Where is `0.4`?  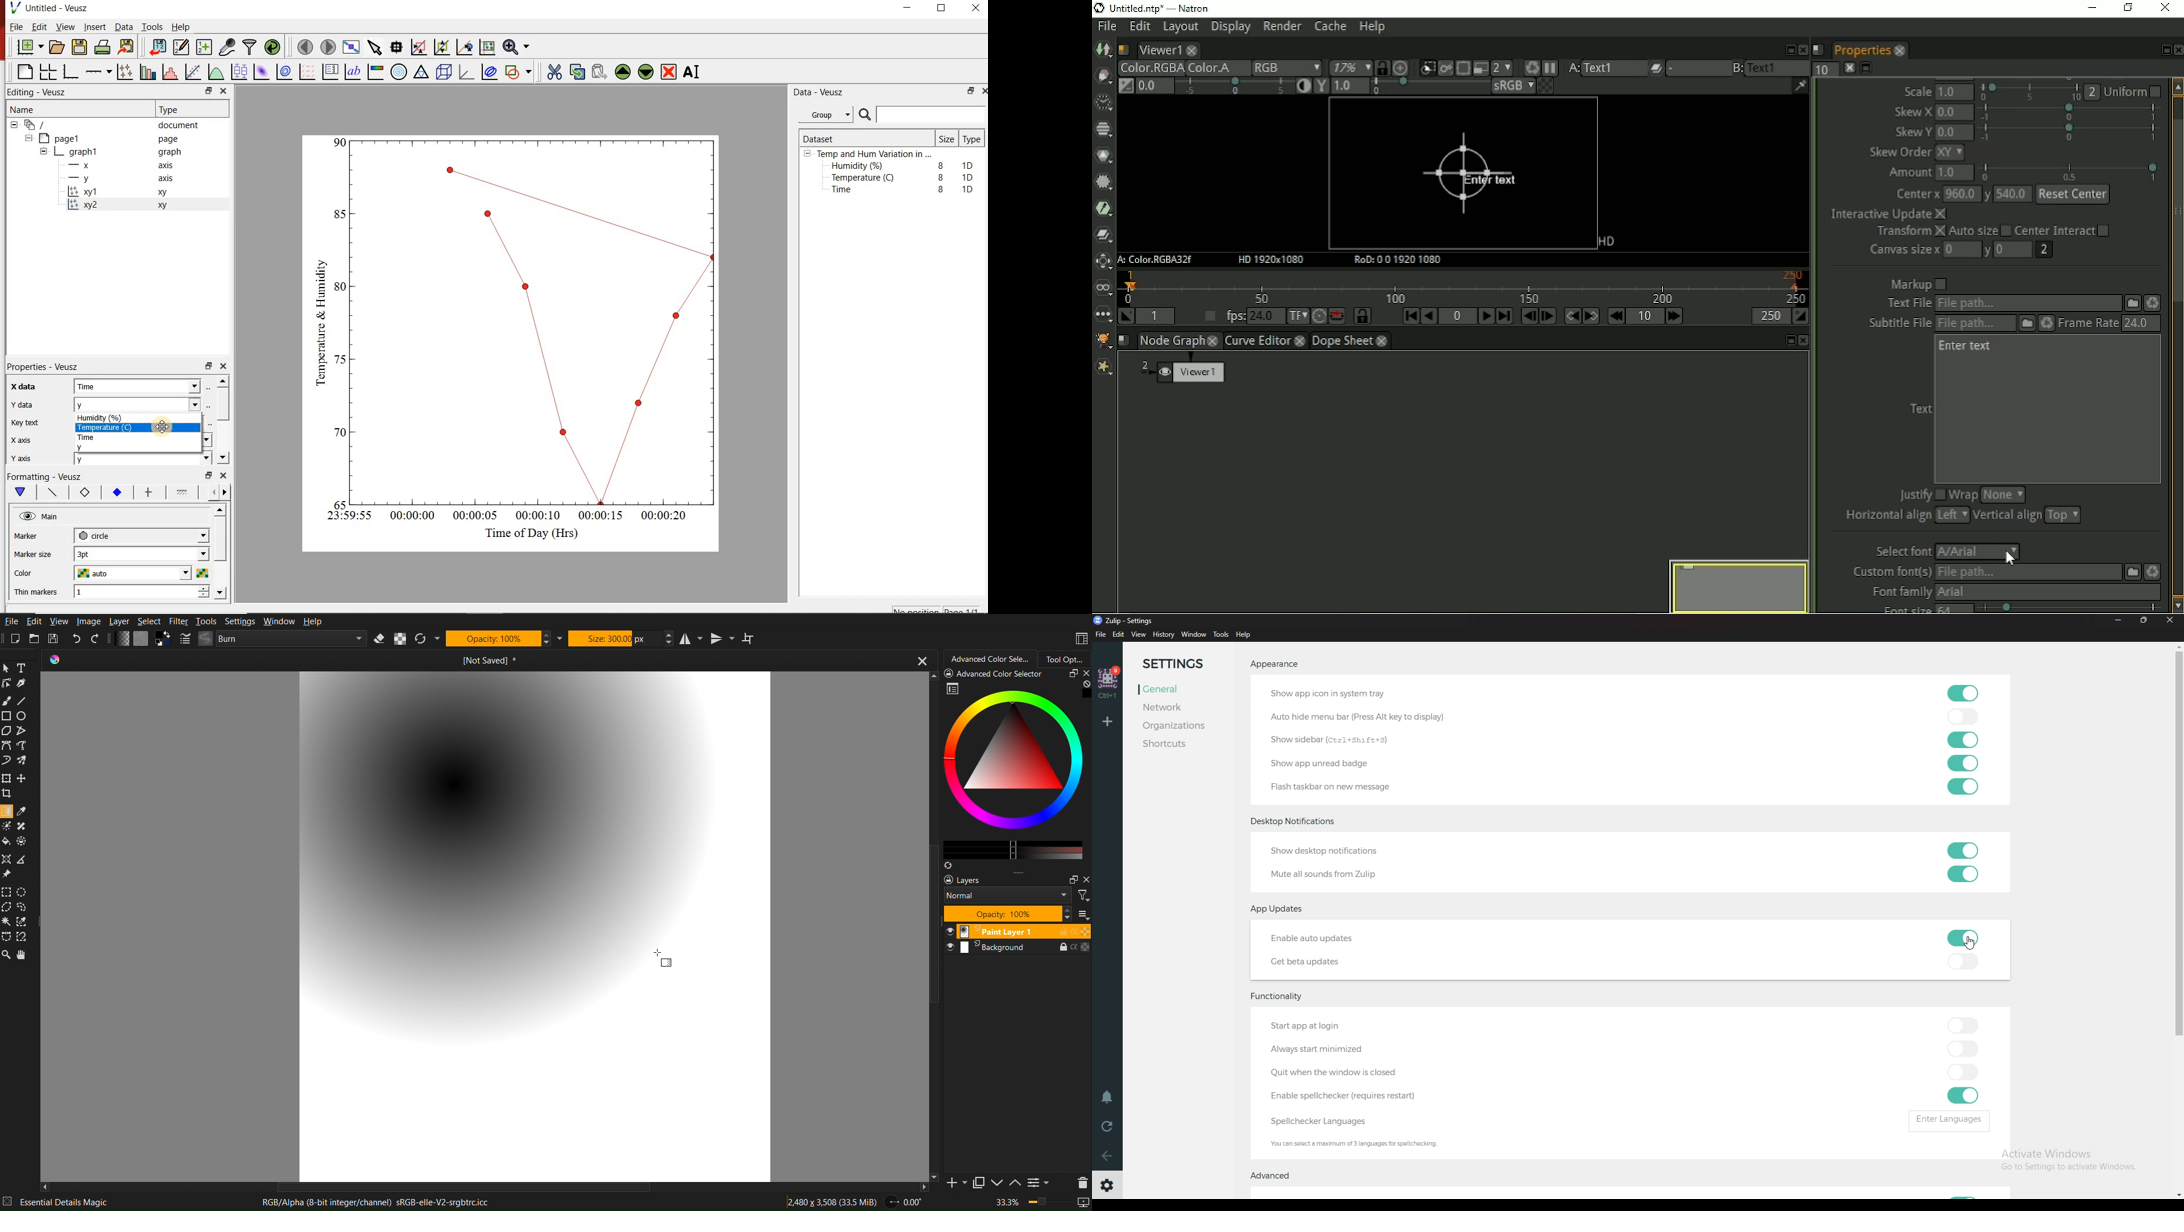
0.4 is located at coordinates (340, 359).